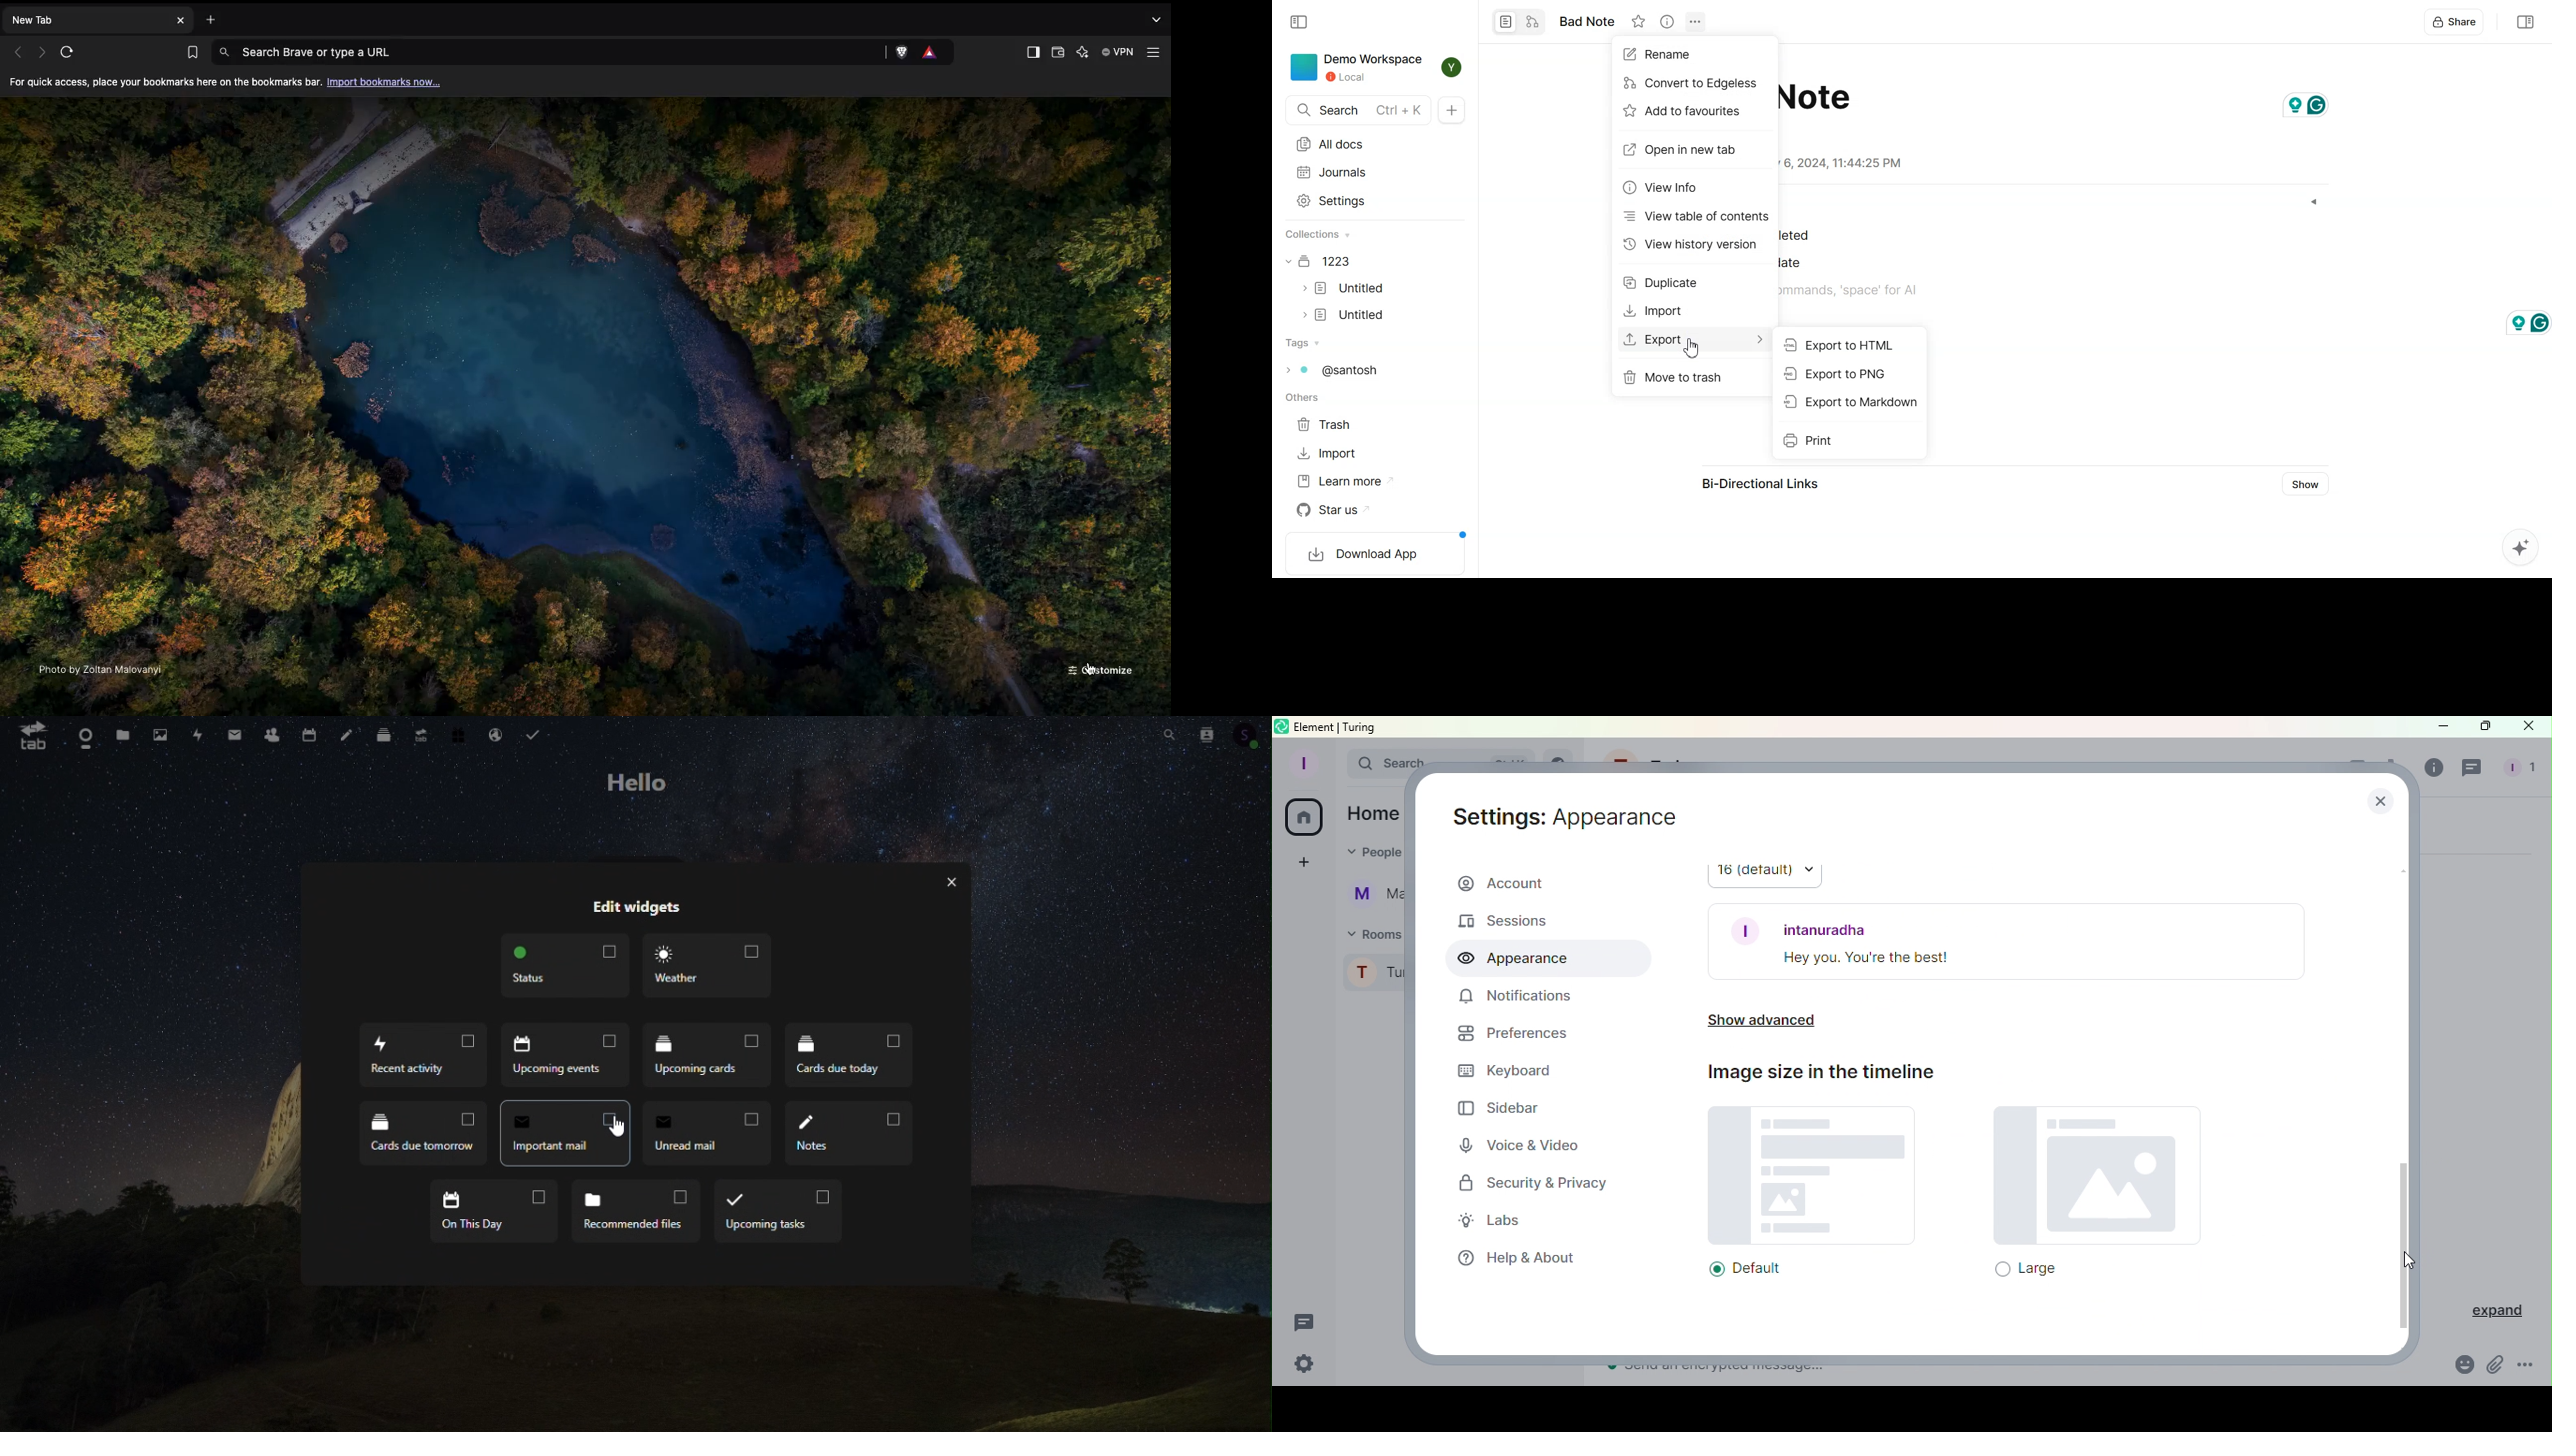  I want to click on mail, so click(235, 733).